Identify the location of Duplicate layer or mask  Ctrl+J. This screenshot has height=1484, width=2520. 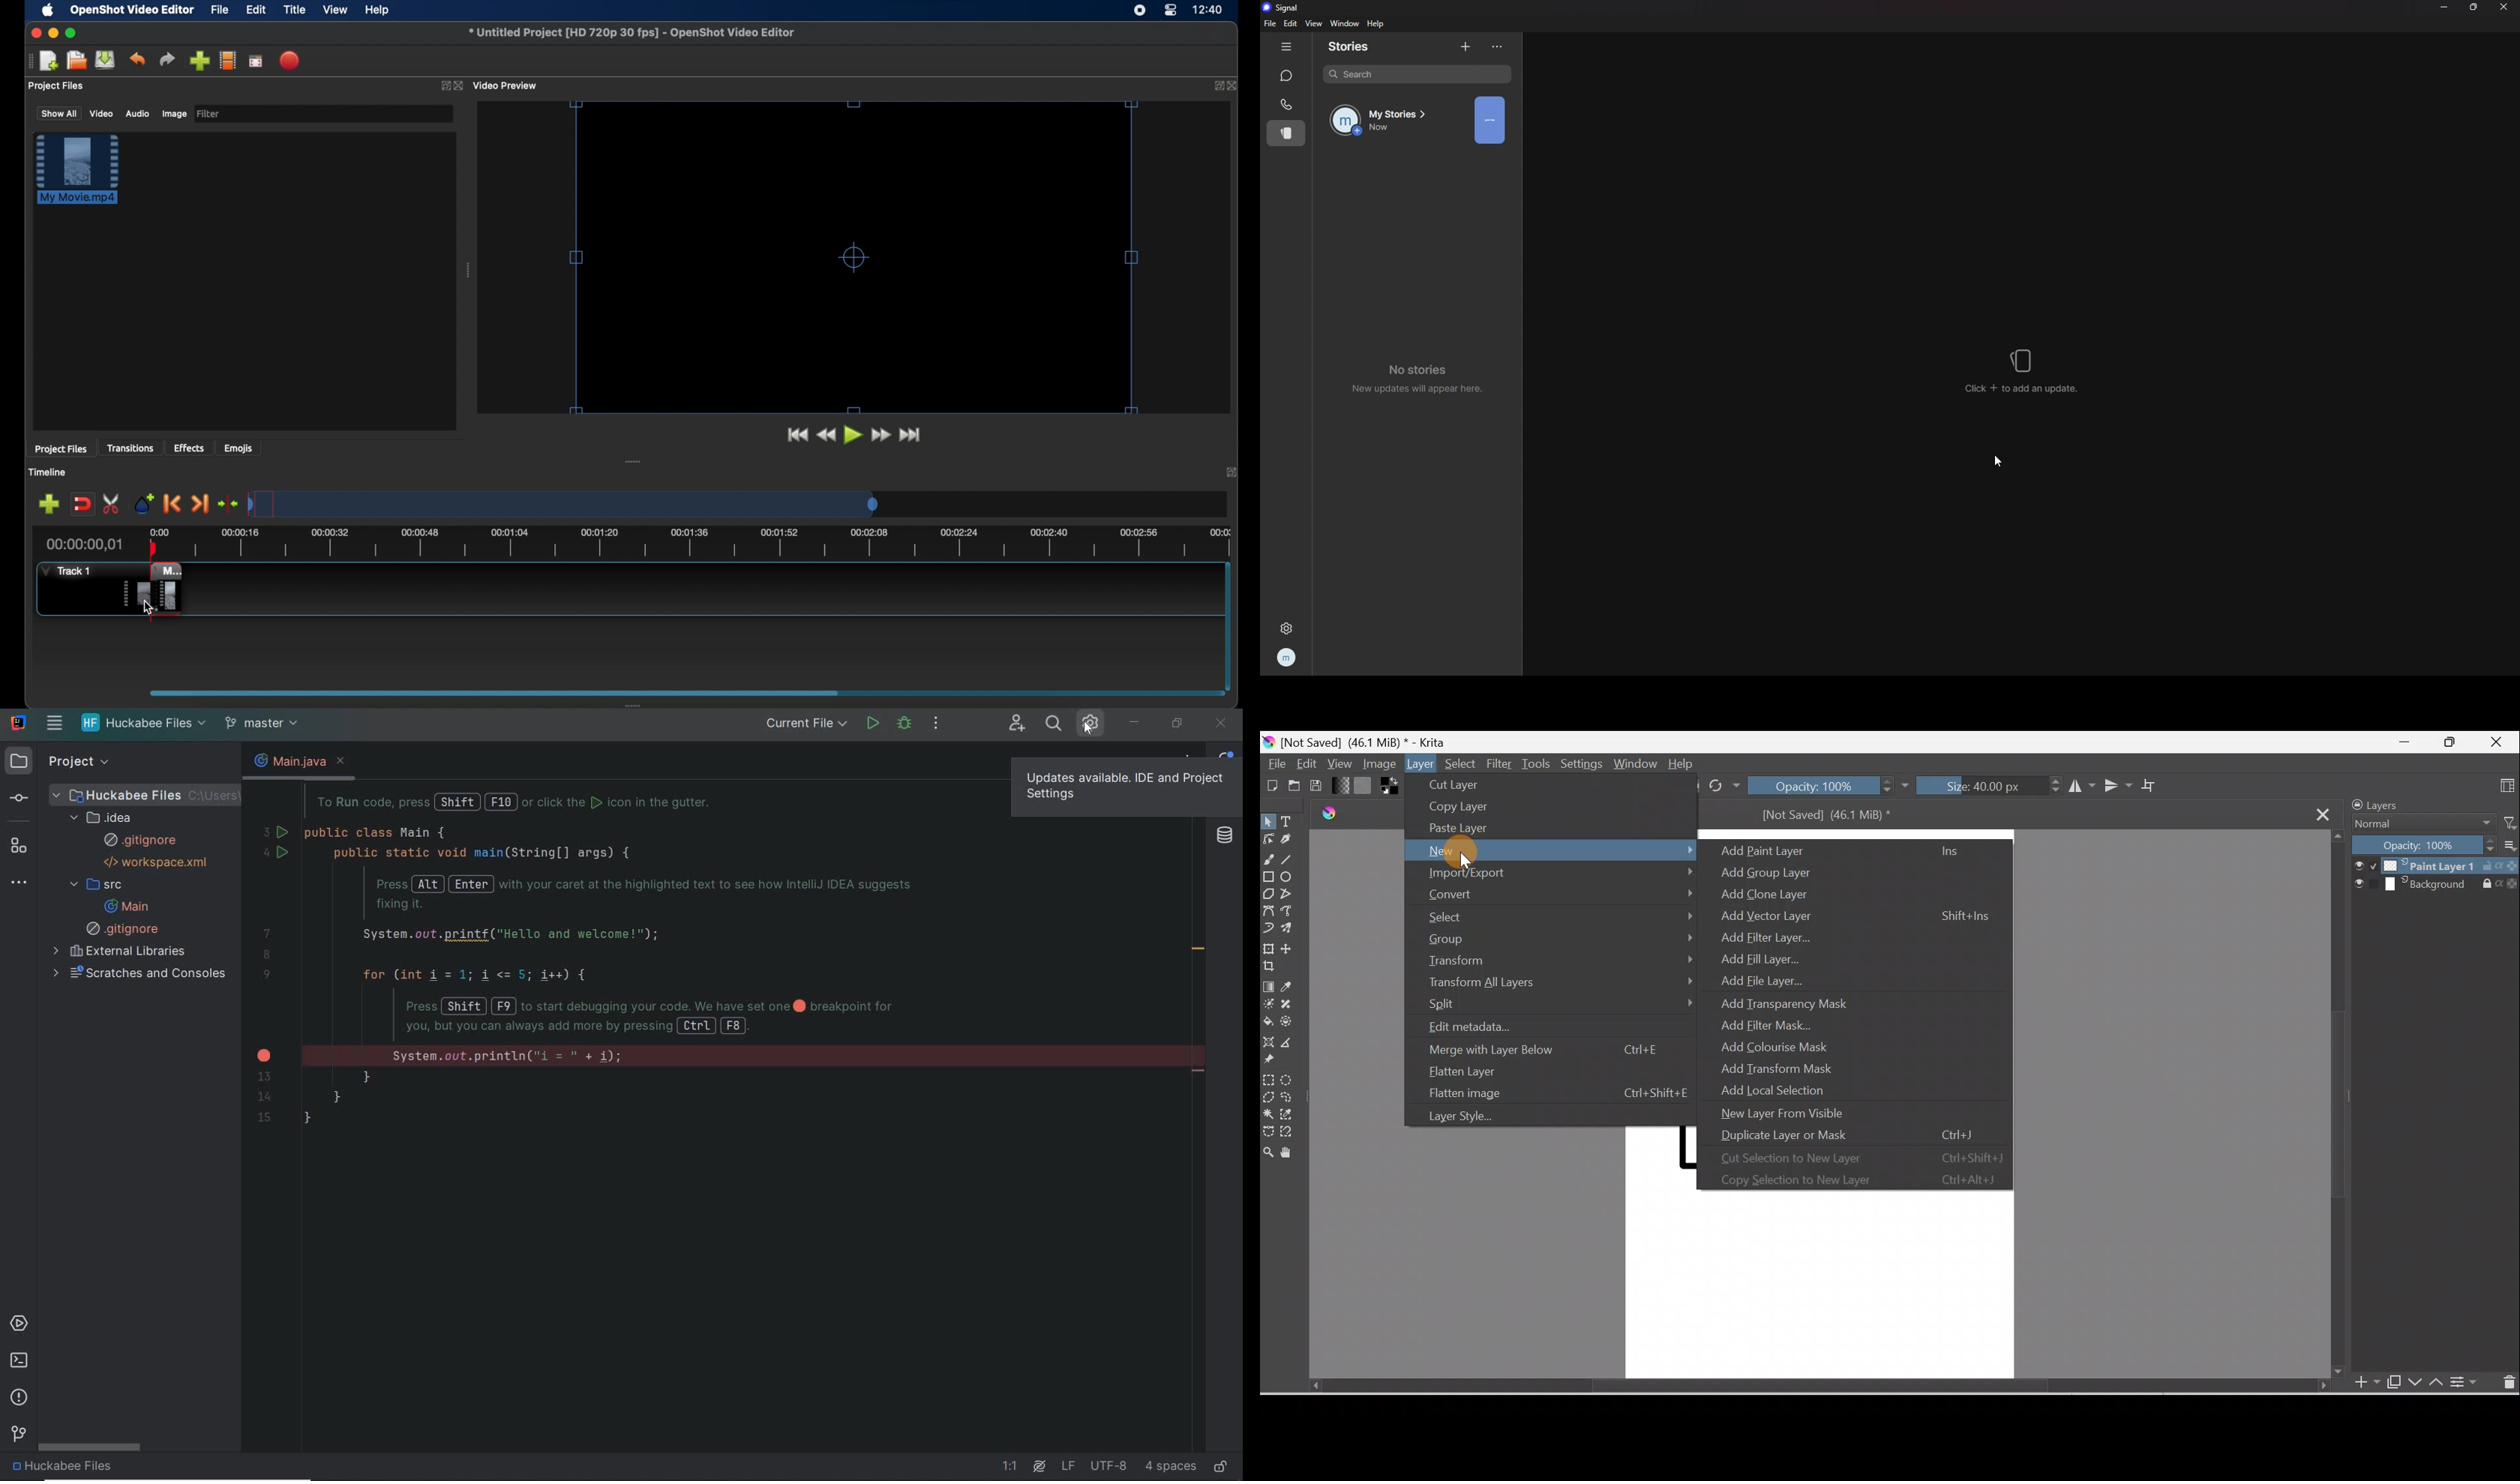
(1853, 1133).